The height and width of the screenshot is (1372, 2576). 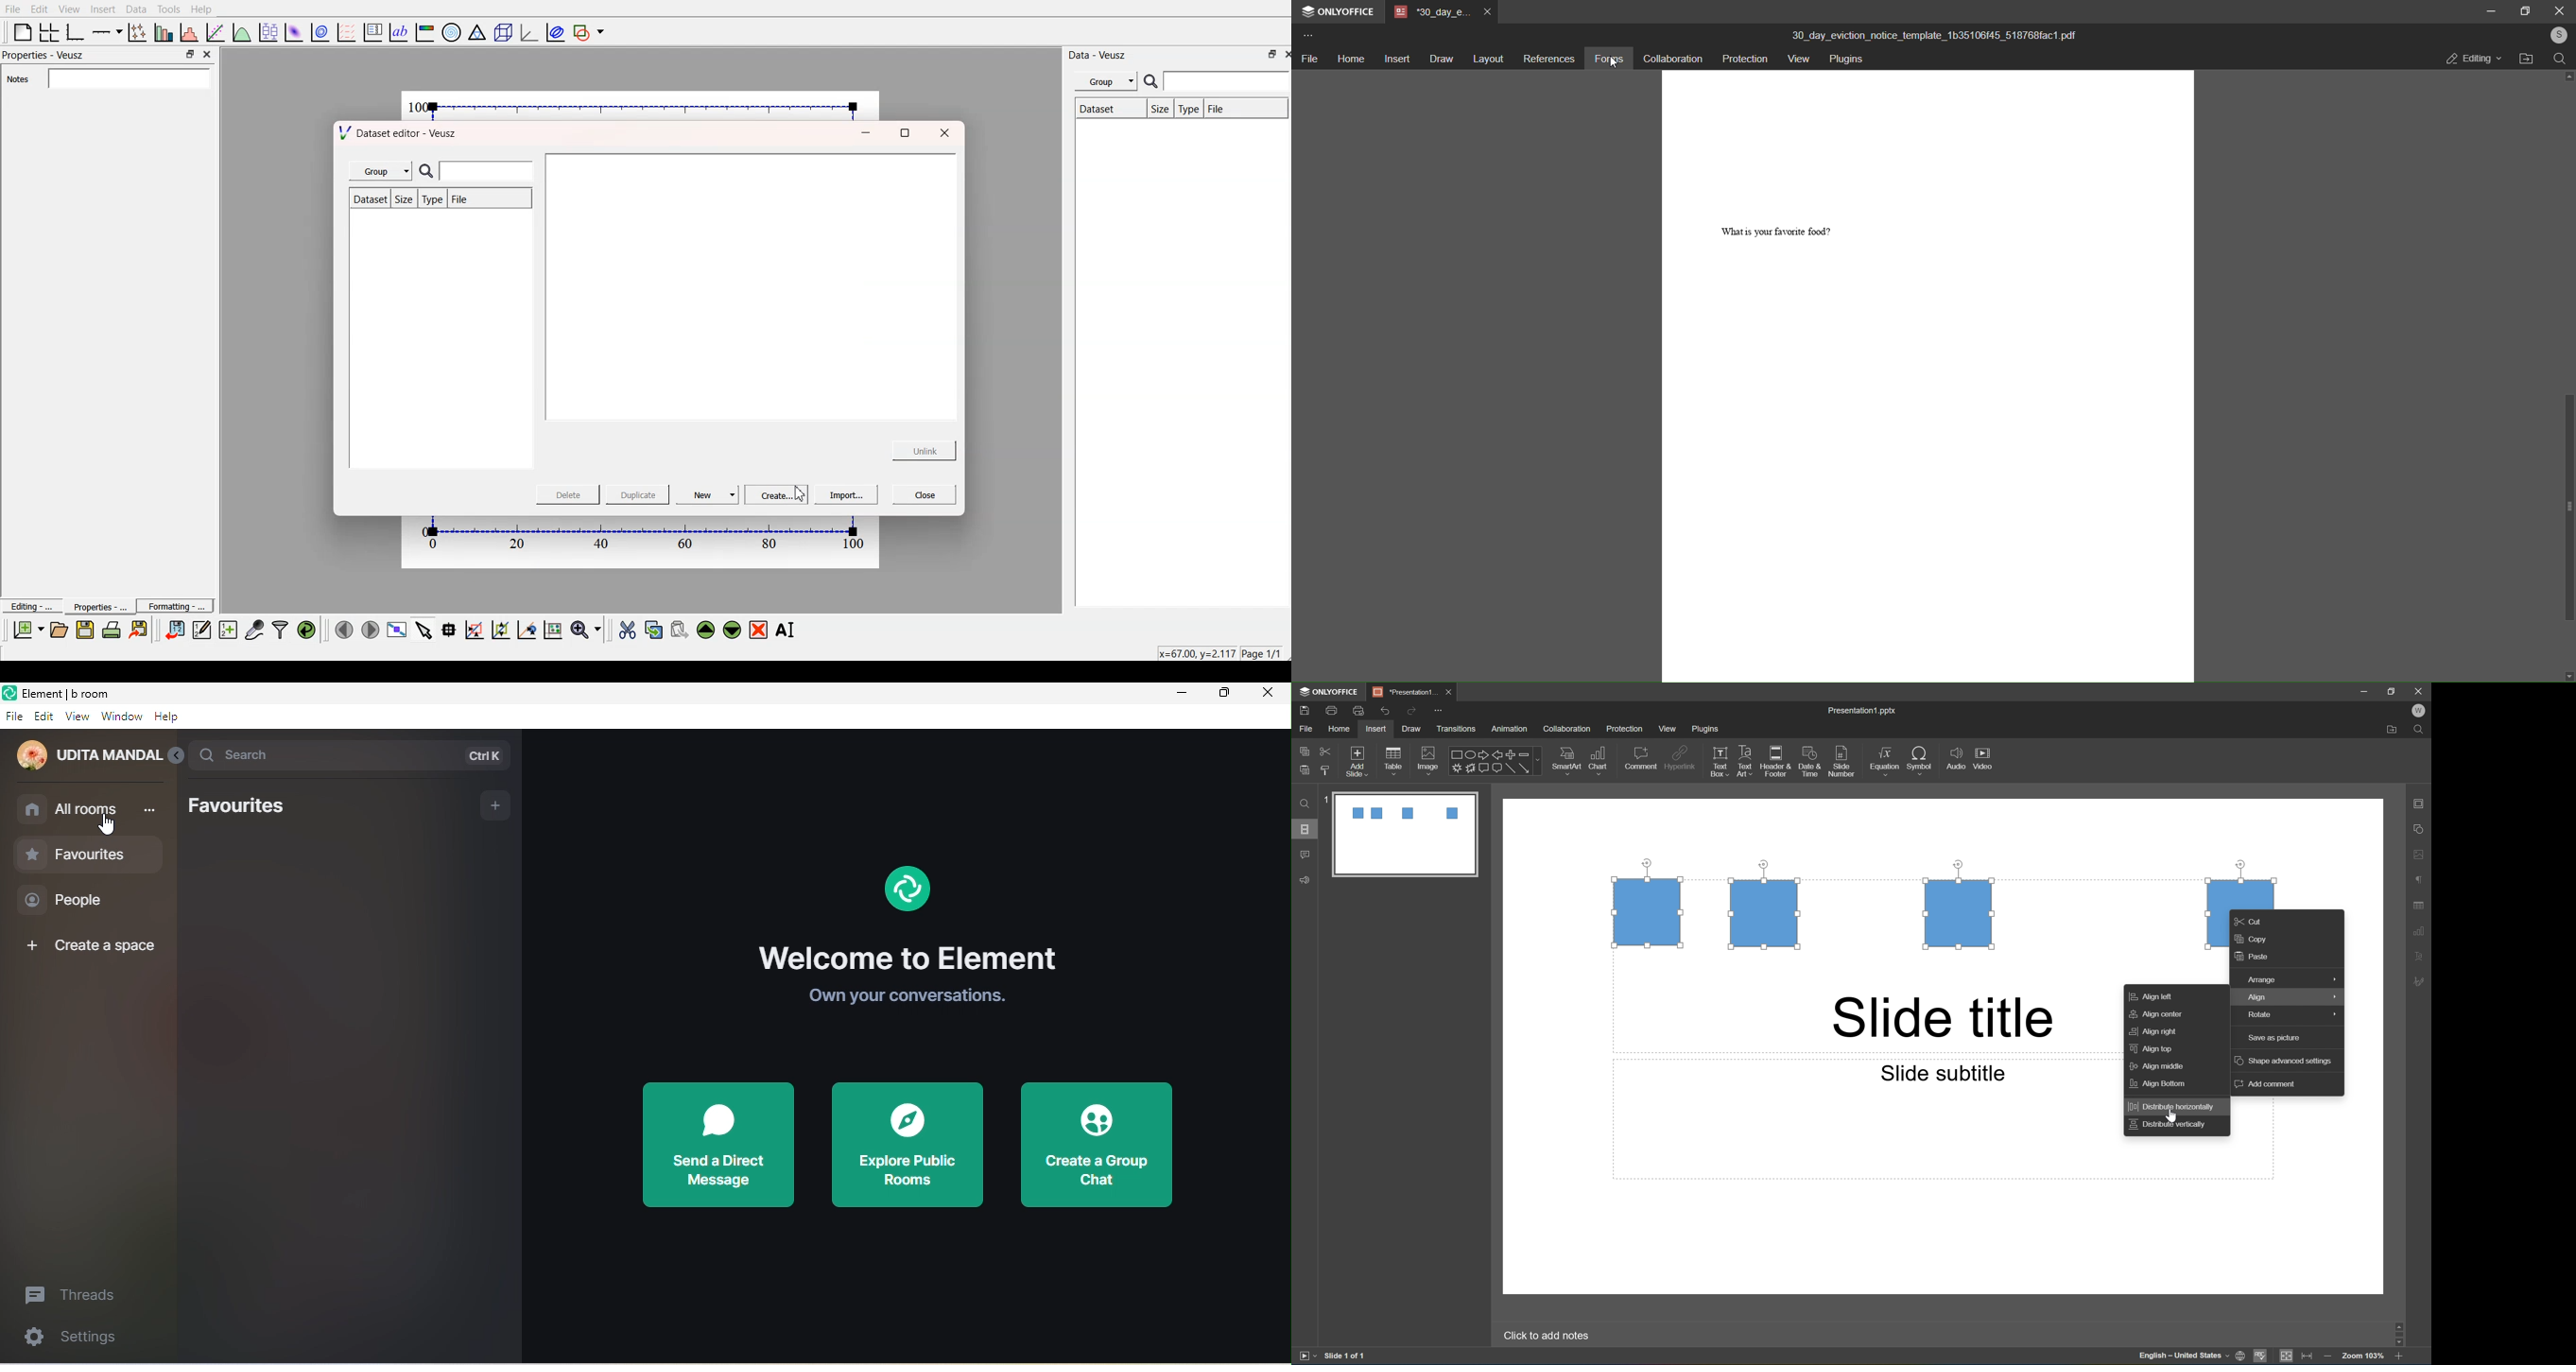 What do you see at coordinates (177, 758) in the screenshot?
I see `collapse` at bounding box center [177, 758].